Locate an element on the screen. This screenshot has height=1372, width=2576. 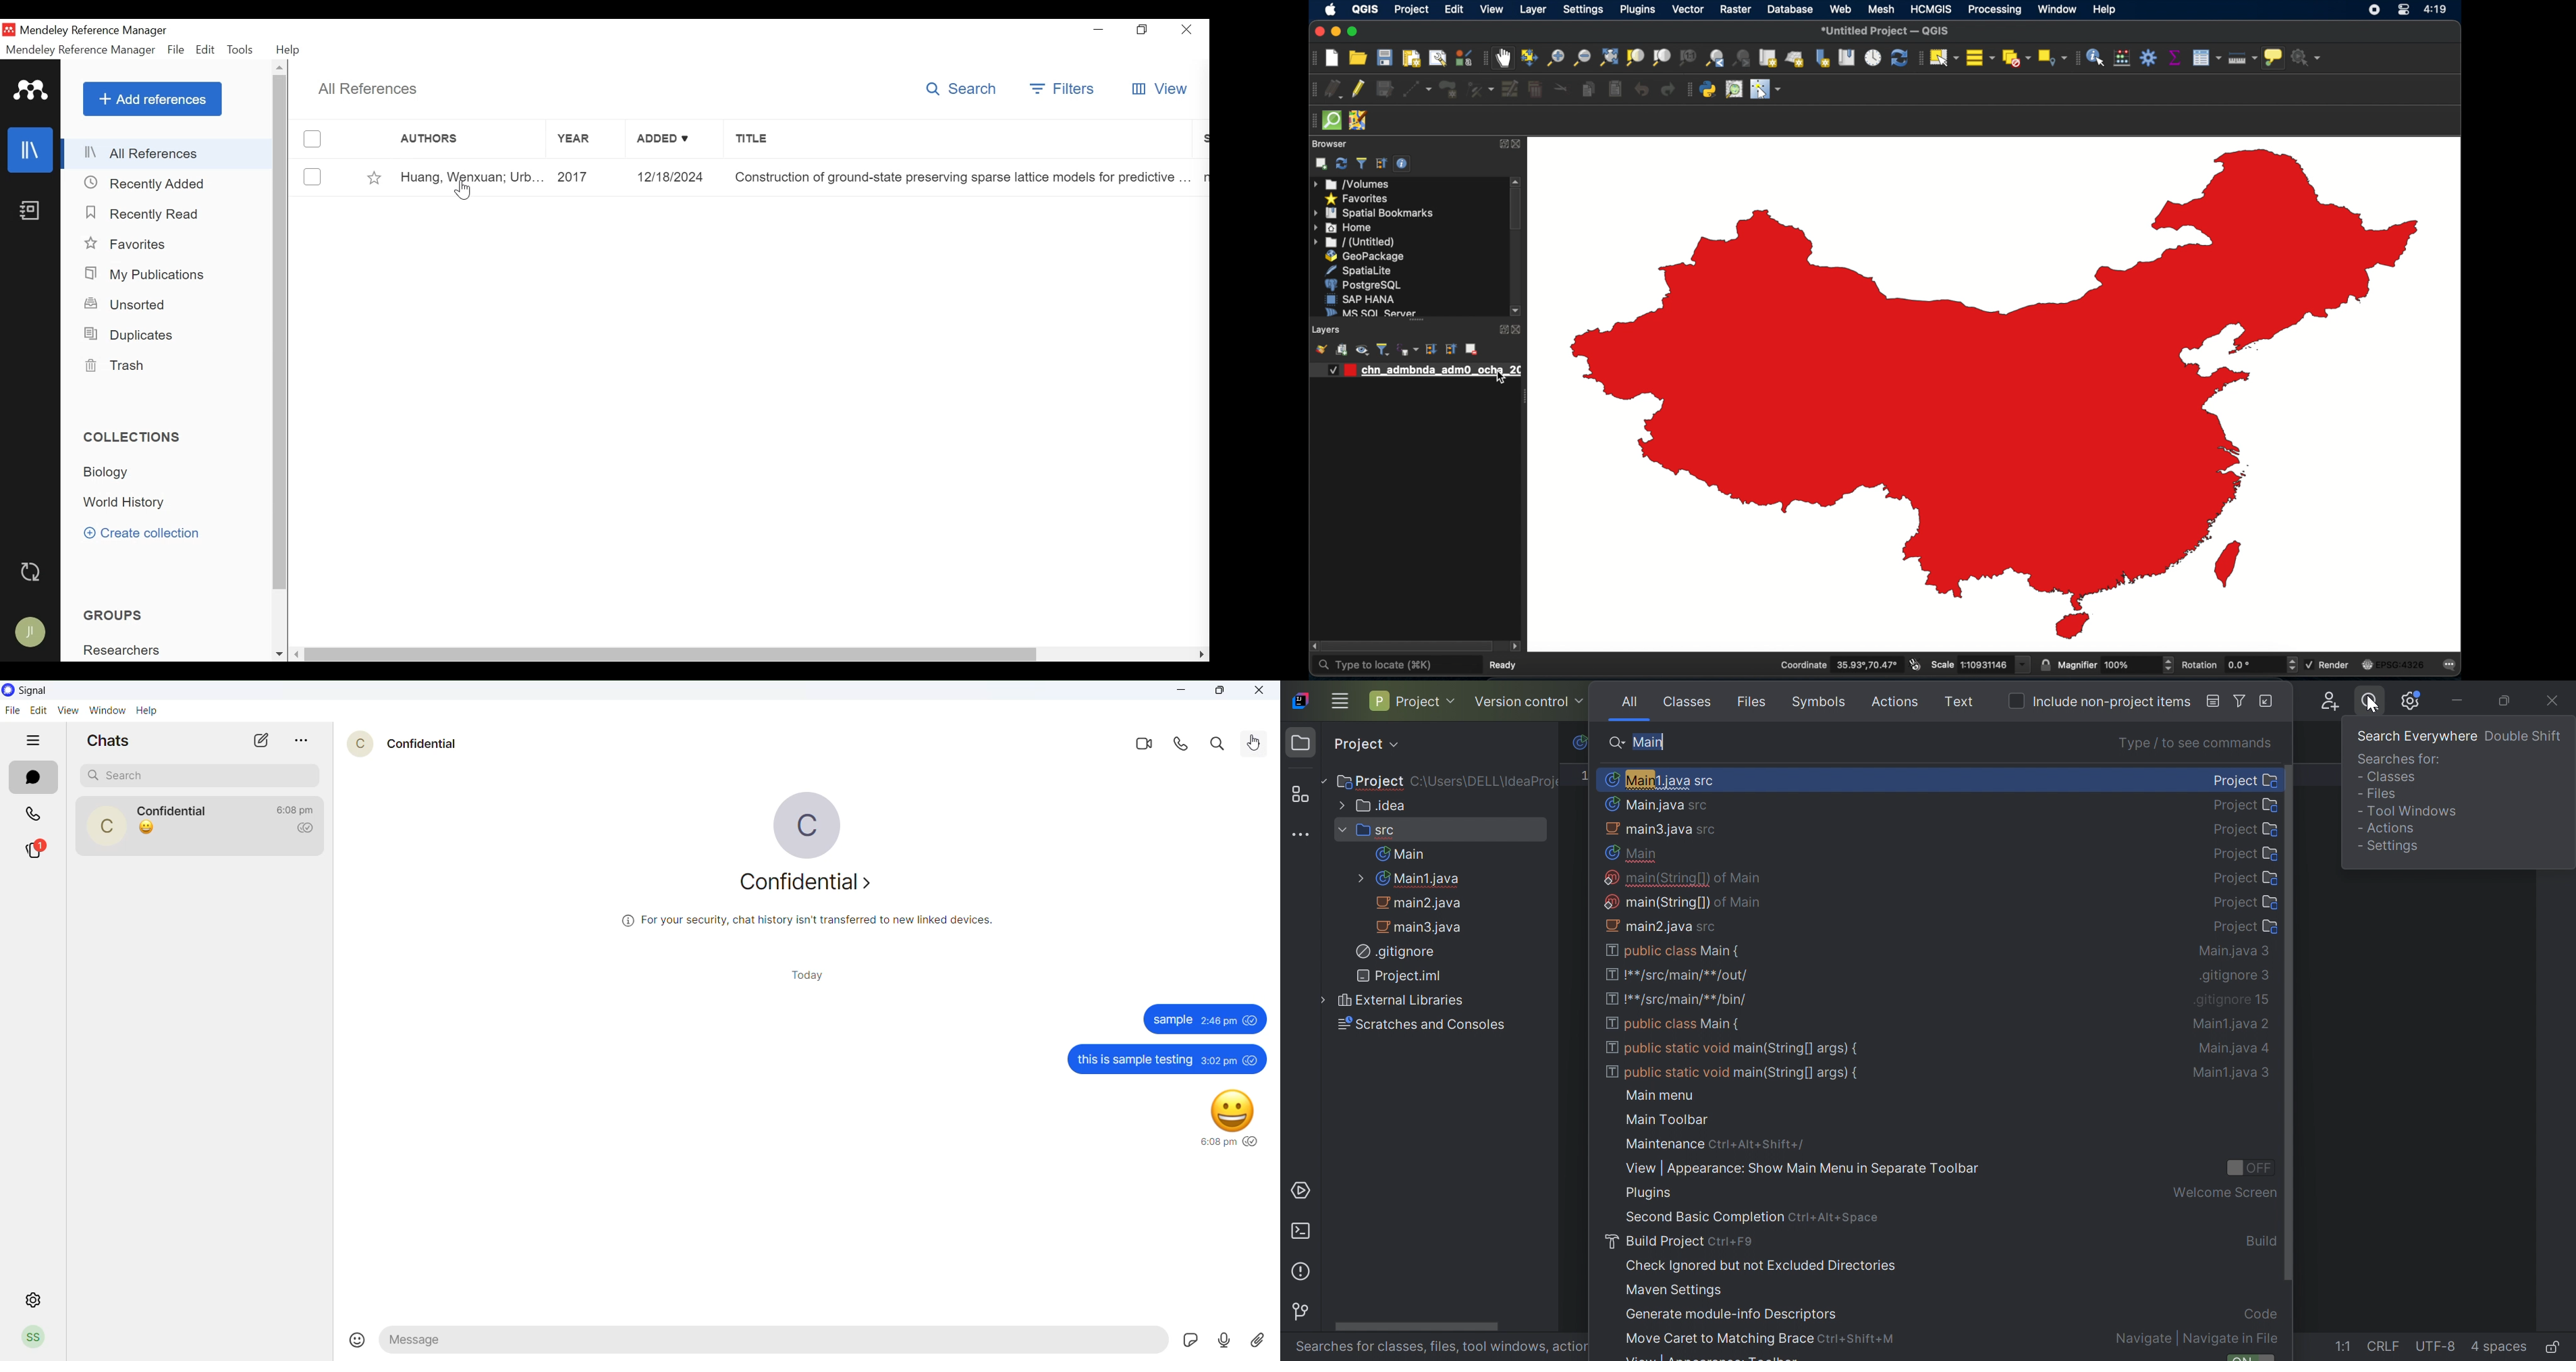
edit is located at coordinates (38, 709).